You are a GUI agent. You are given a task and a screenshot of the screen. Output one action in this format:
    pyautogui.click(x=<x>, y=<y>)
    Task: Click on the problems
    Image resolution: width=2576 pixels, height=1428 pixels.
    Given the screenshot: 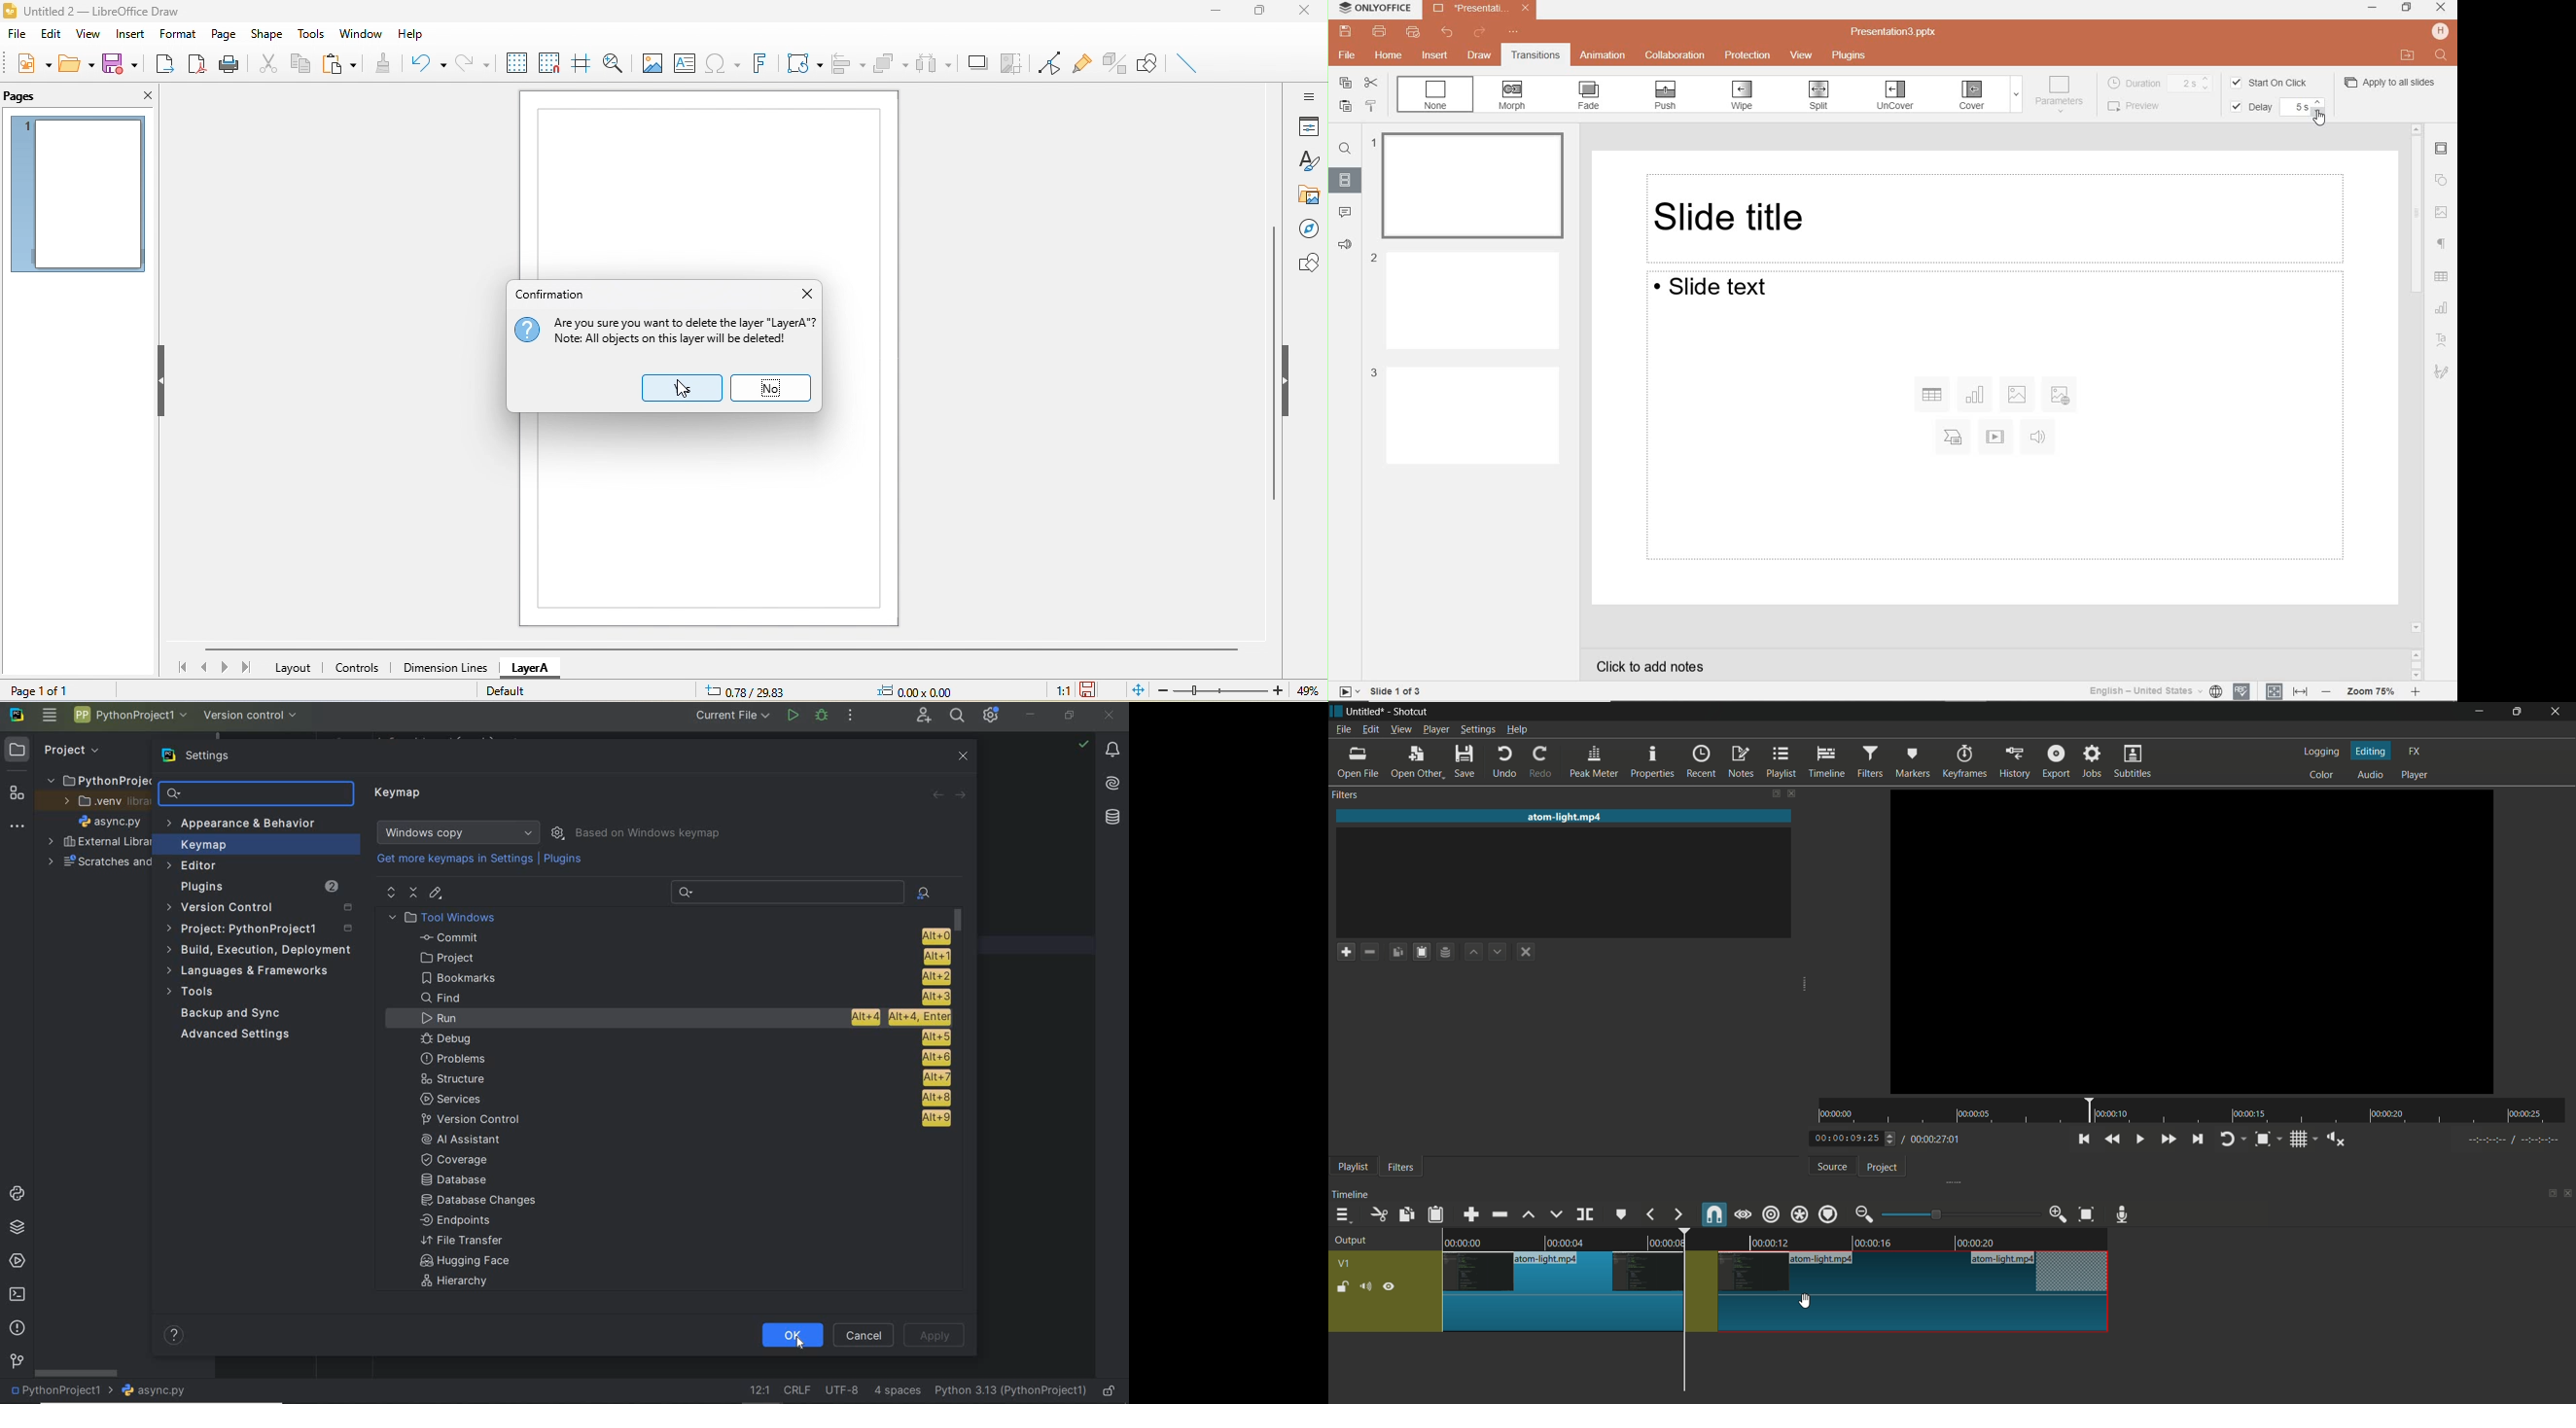 What is the action you would take?
    pyautogui.click(x=17, y=1329)
    